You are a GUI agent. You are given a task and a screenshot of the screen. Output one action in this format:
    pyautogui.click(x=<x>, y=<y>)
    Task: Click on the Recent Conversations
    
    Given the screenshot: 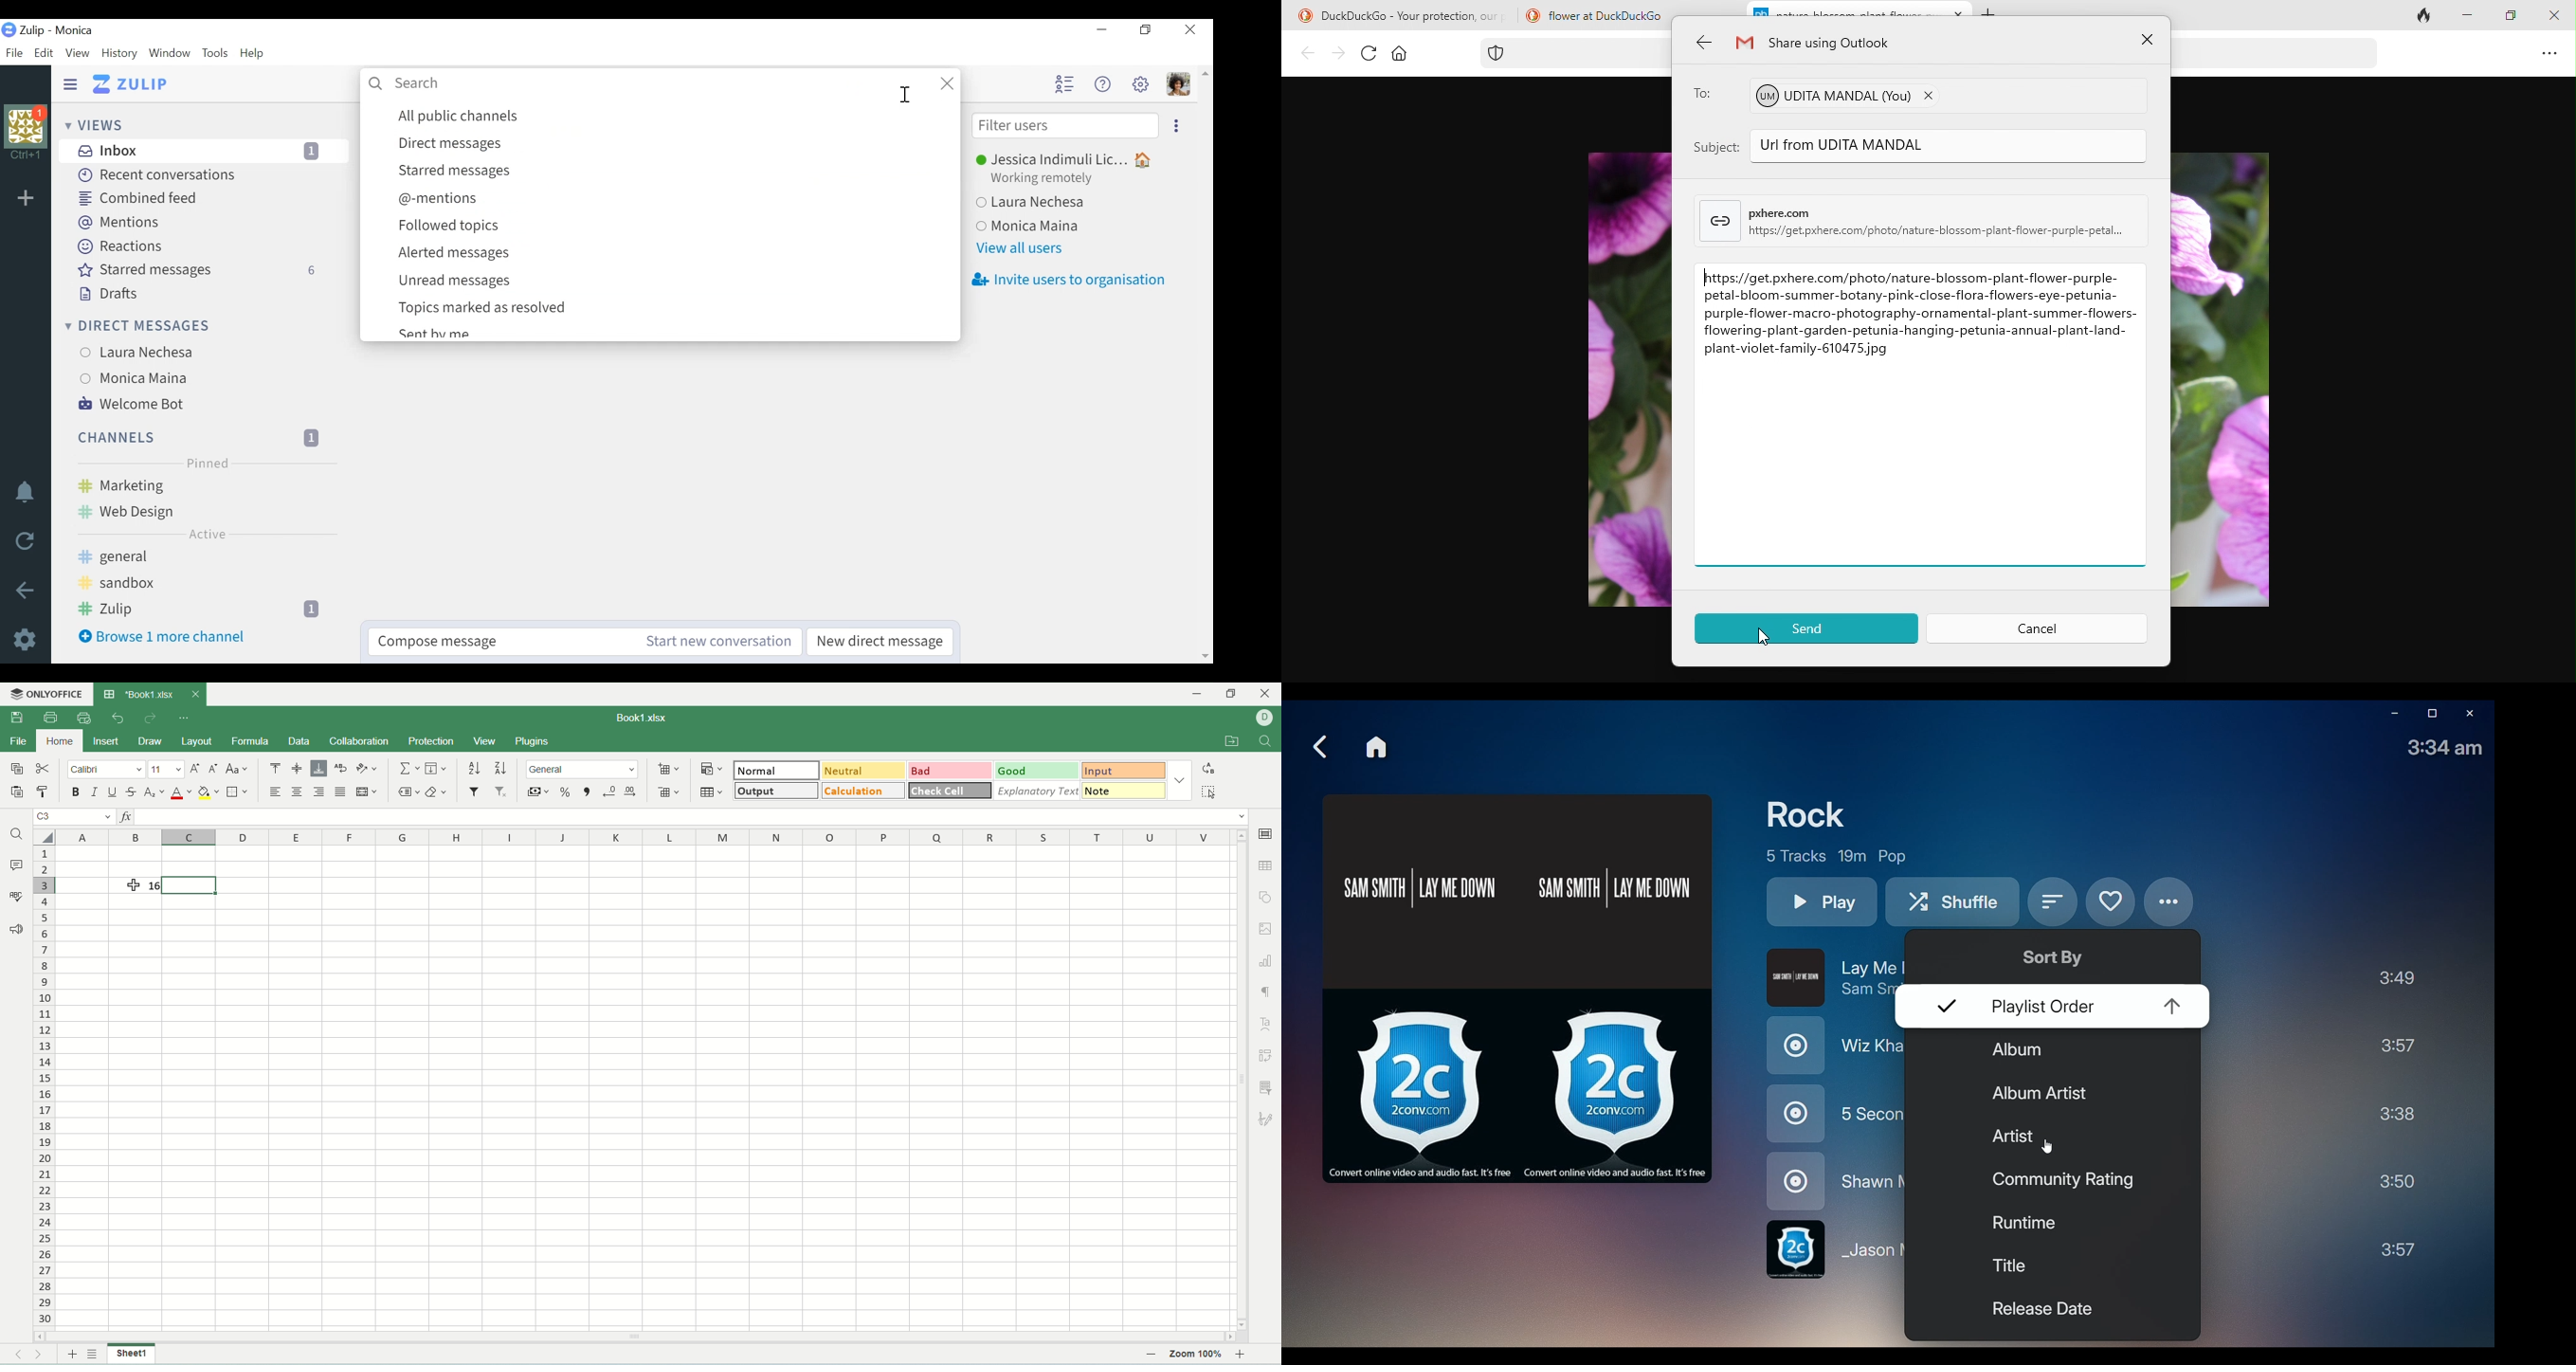 What is the action you would take?
    pyautogui.click(x=160, y=176)
    